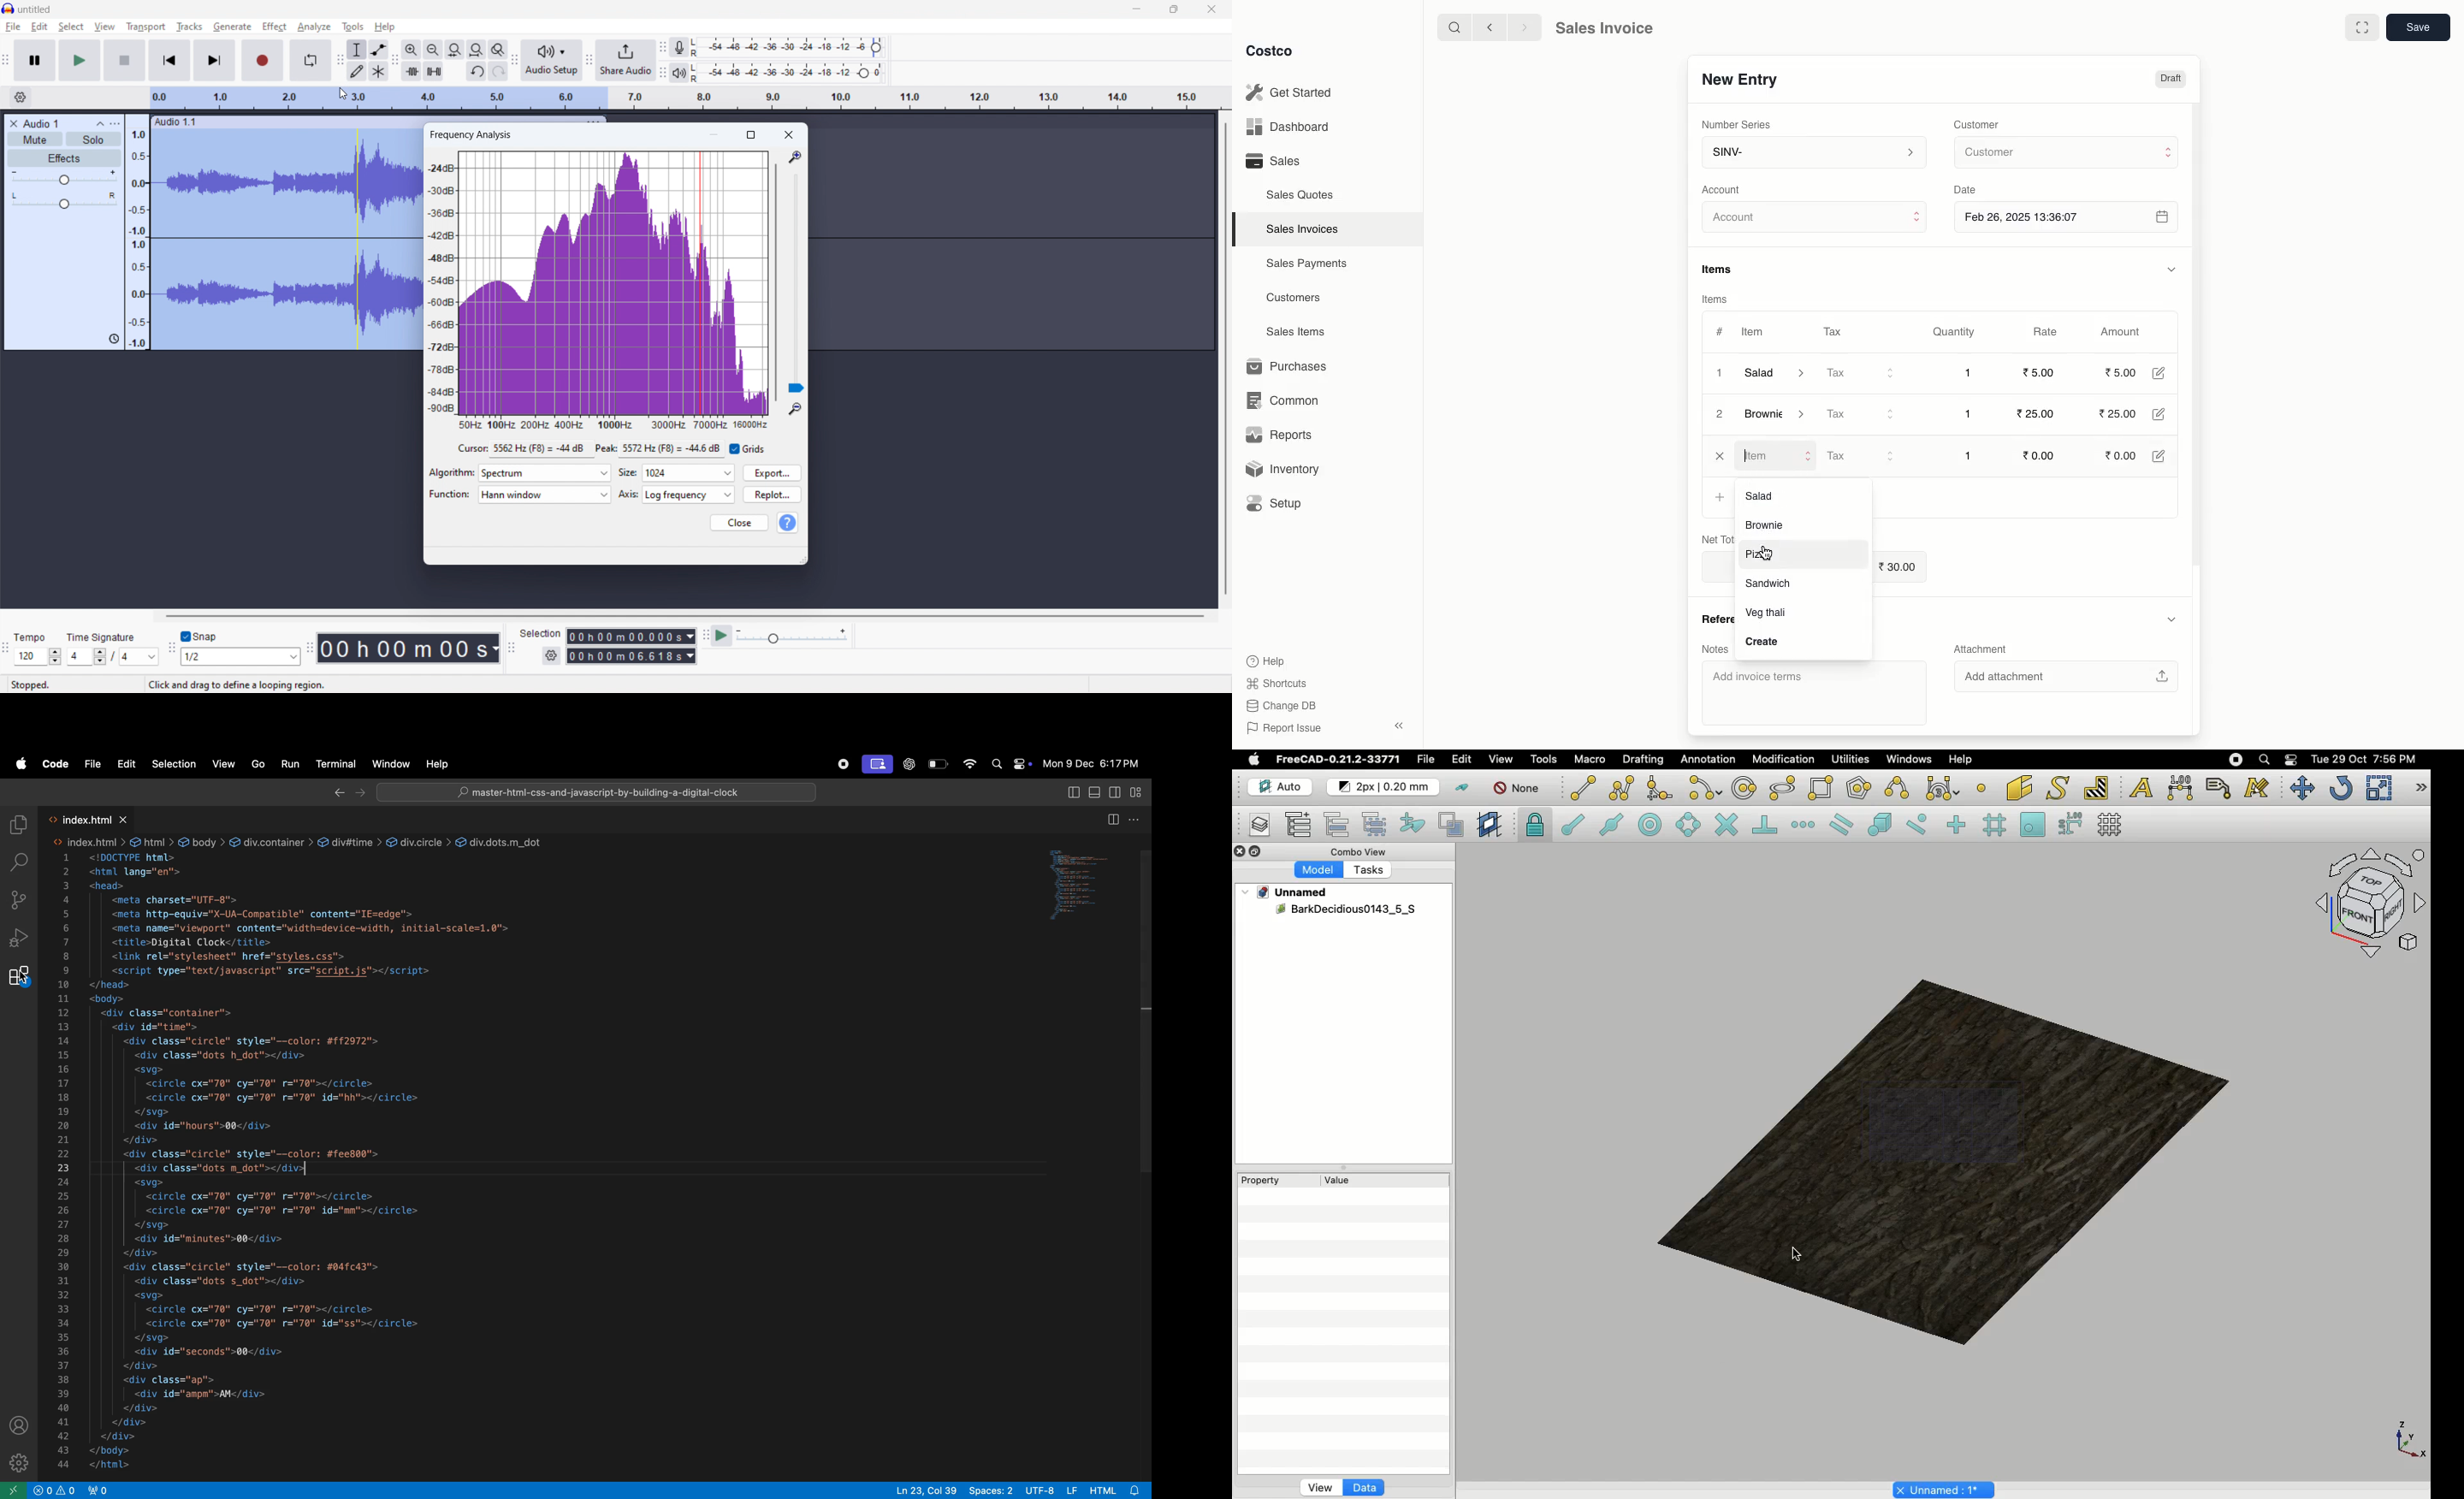  What do you see at coordinates (124, 60) in the screenshot?
I see `stop` at bounding box center [124, 60].